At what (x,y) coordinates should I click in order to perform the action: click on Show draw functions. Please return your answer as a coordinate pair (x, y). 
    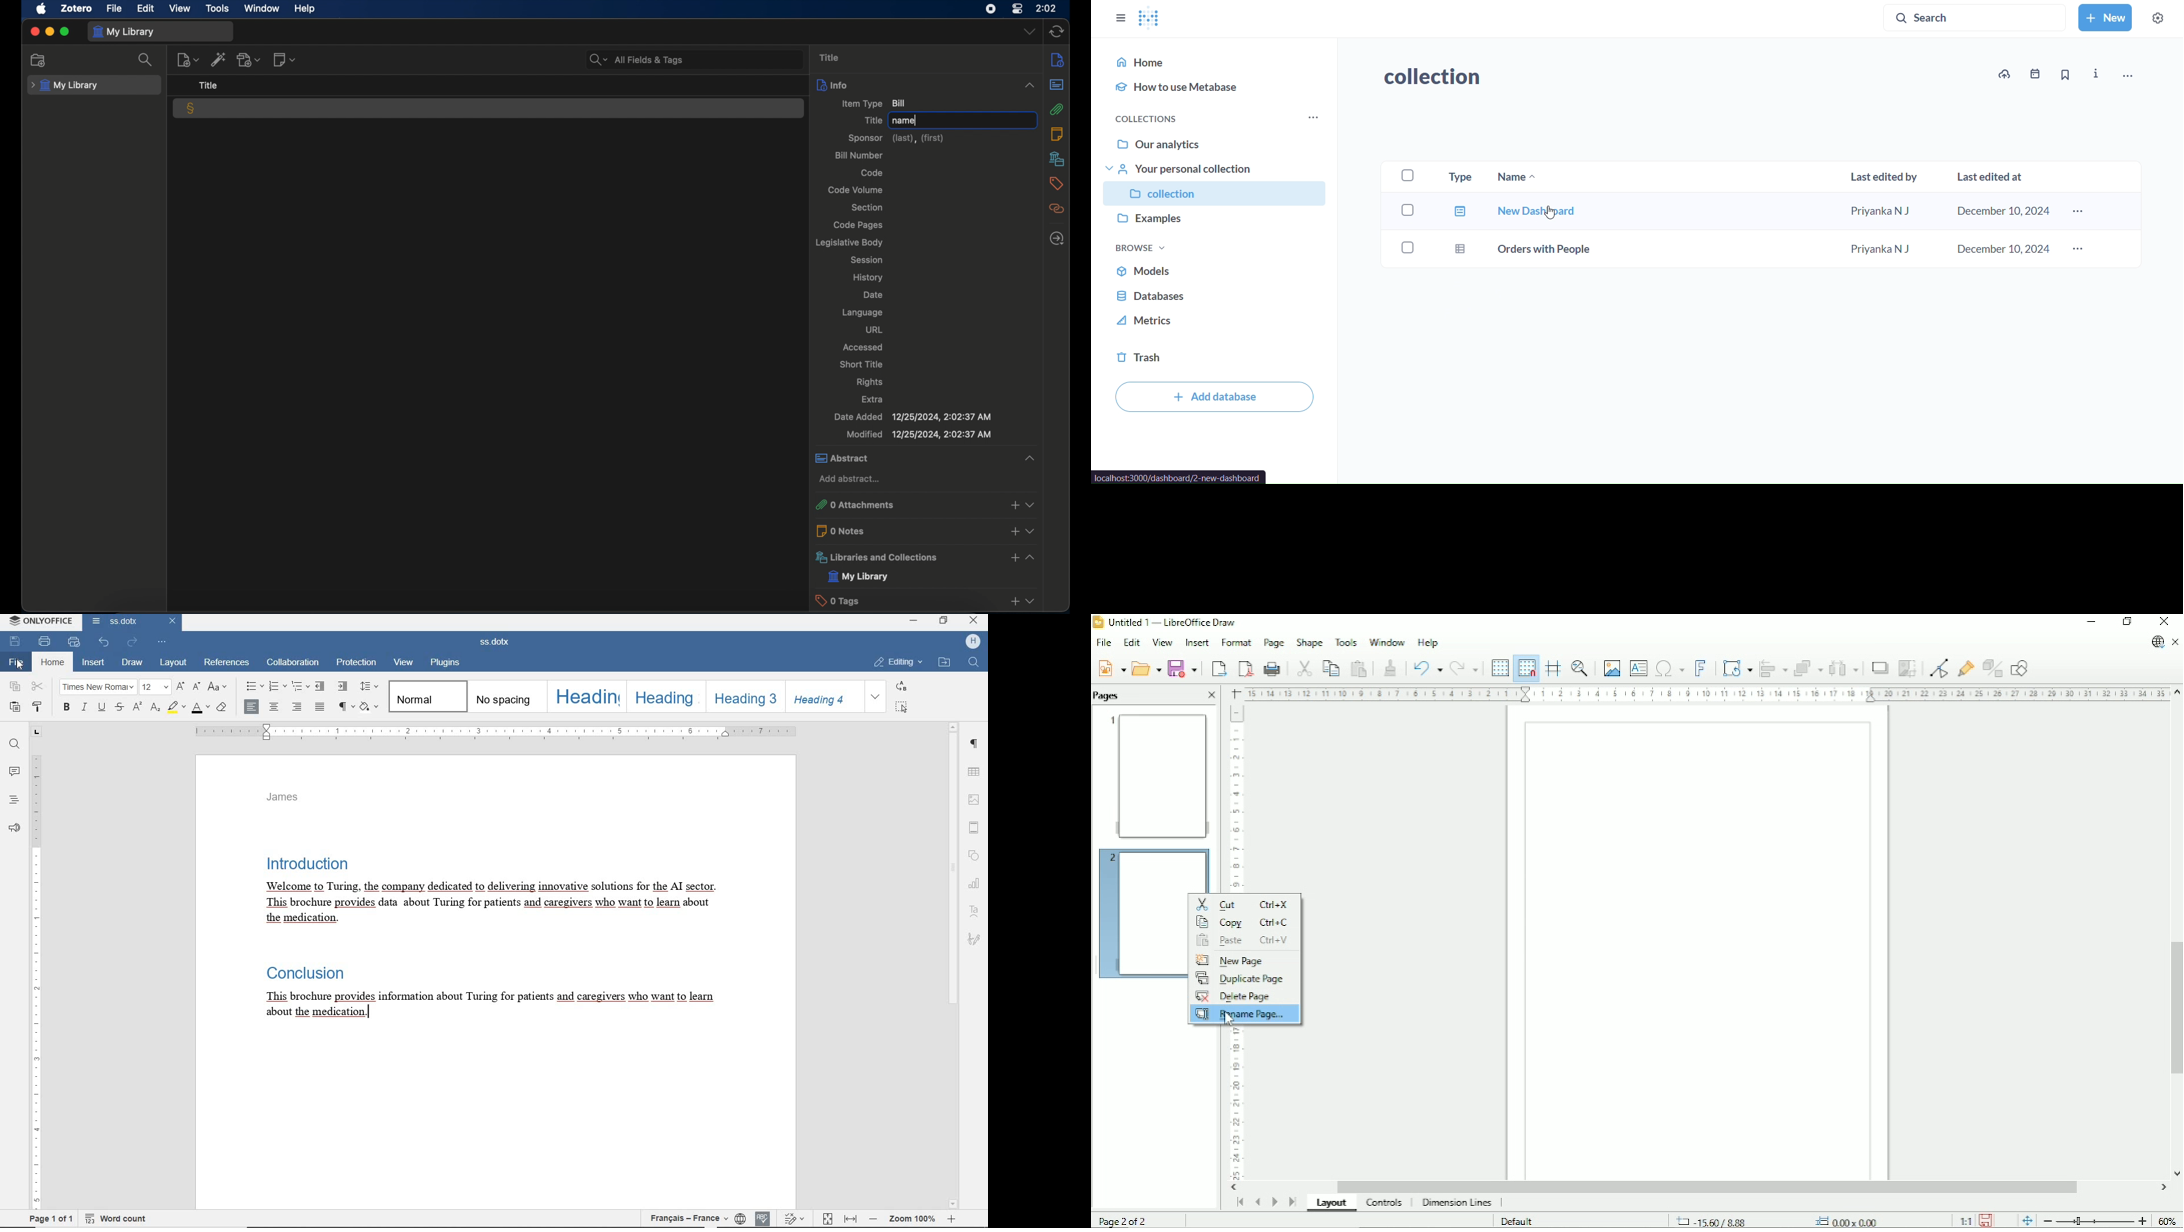
    Looking at the image, I should click on (2019, 668).